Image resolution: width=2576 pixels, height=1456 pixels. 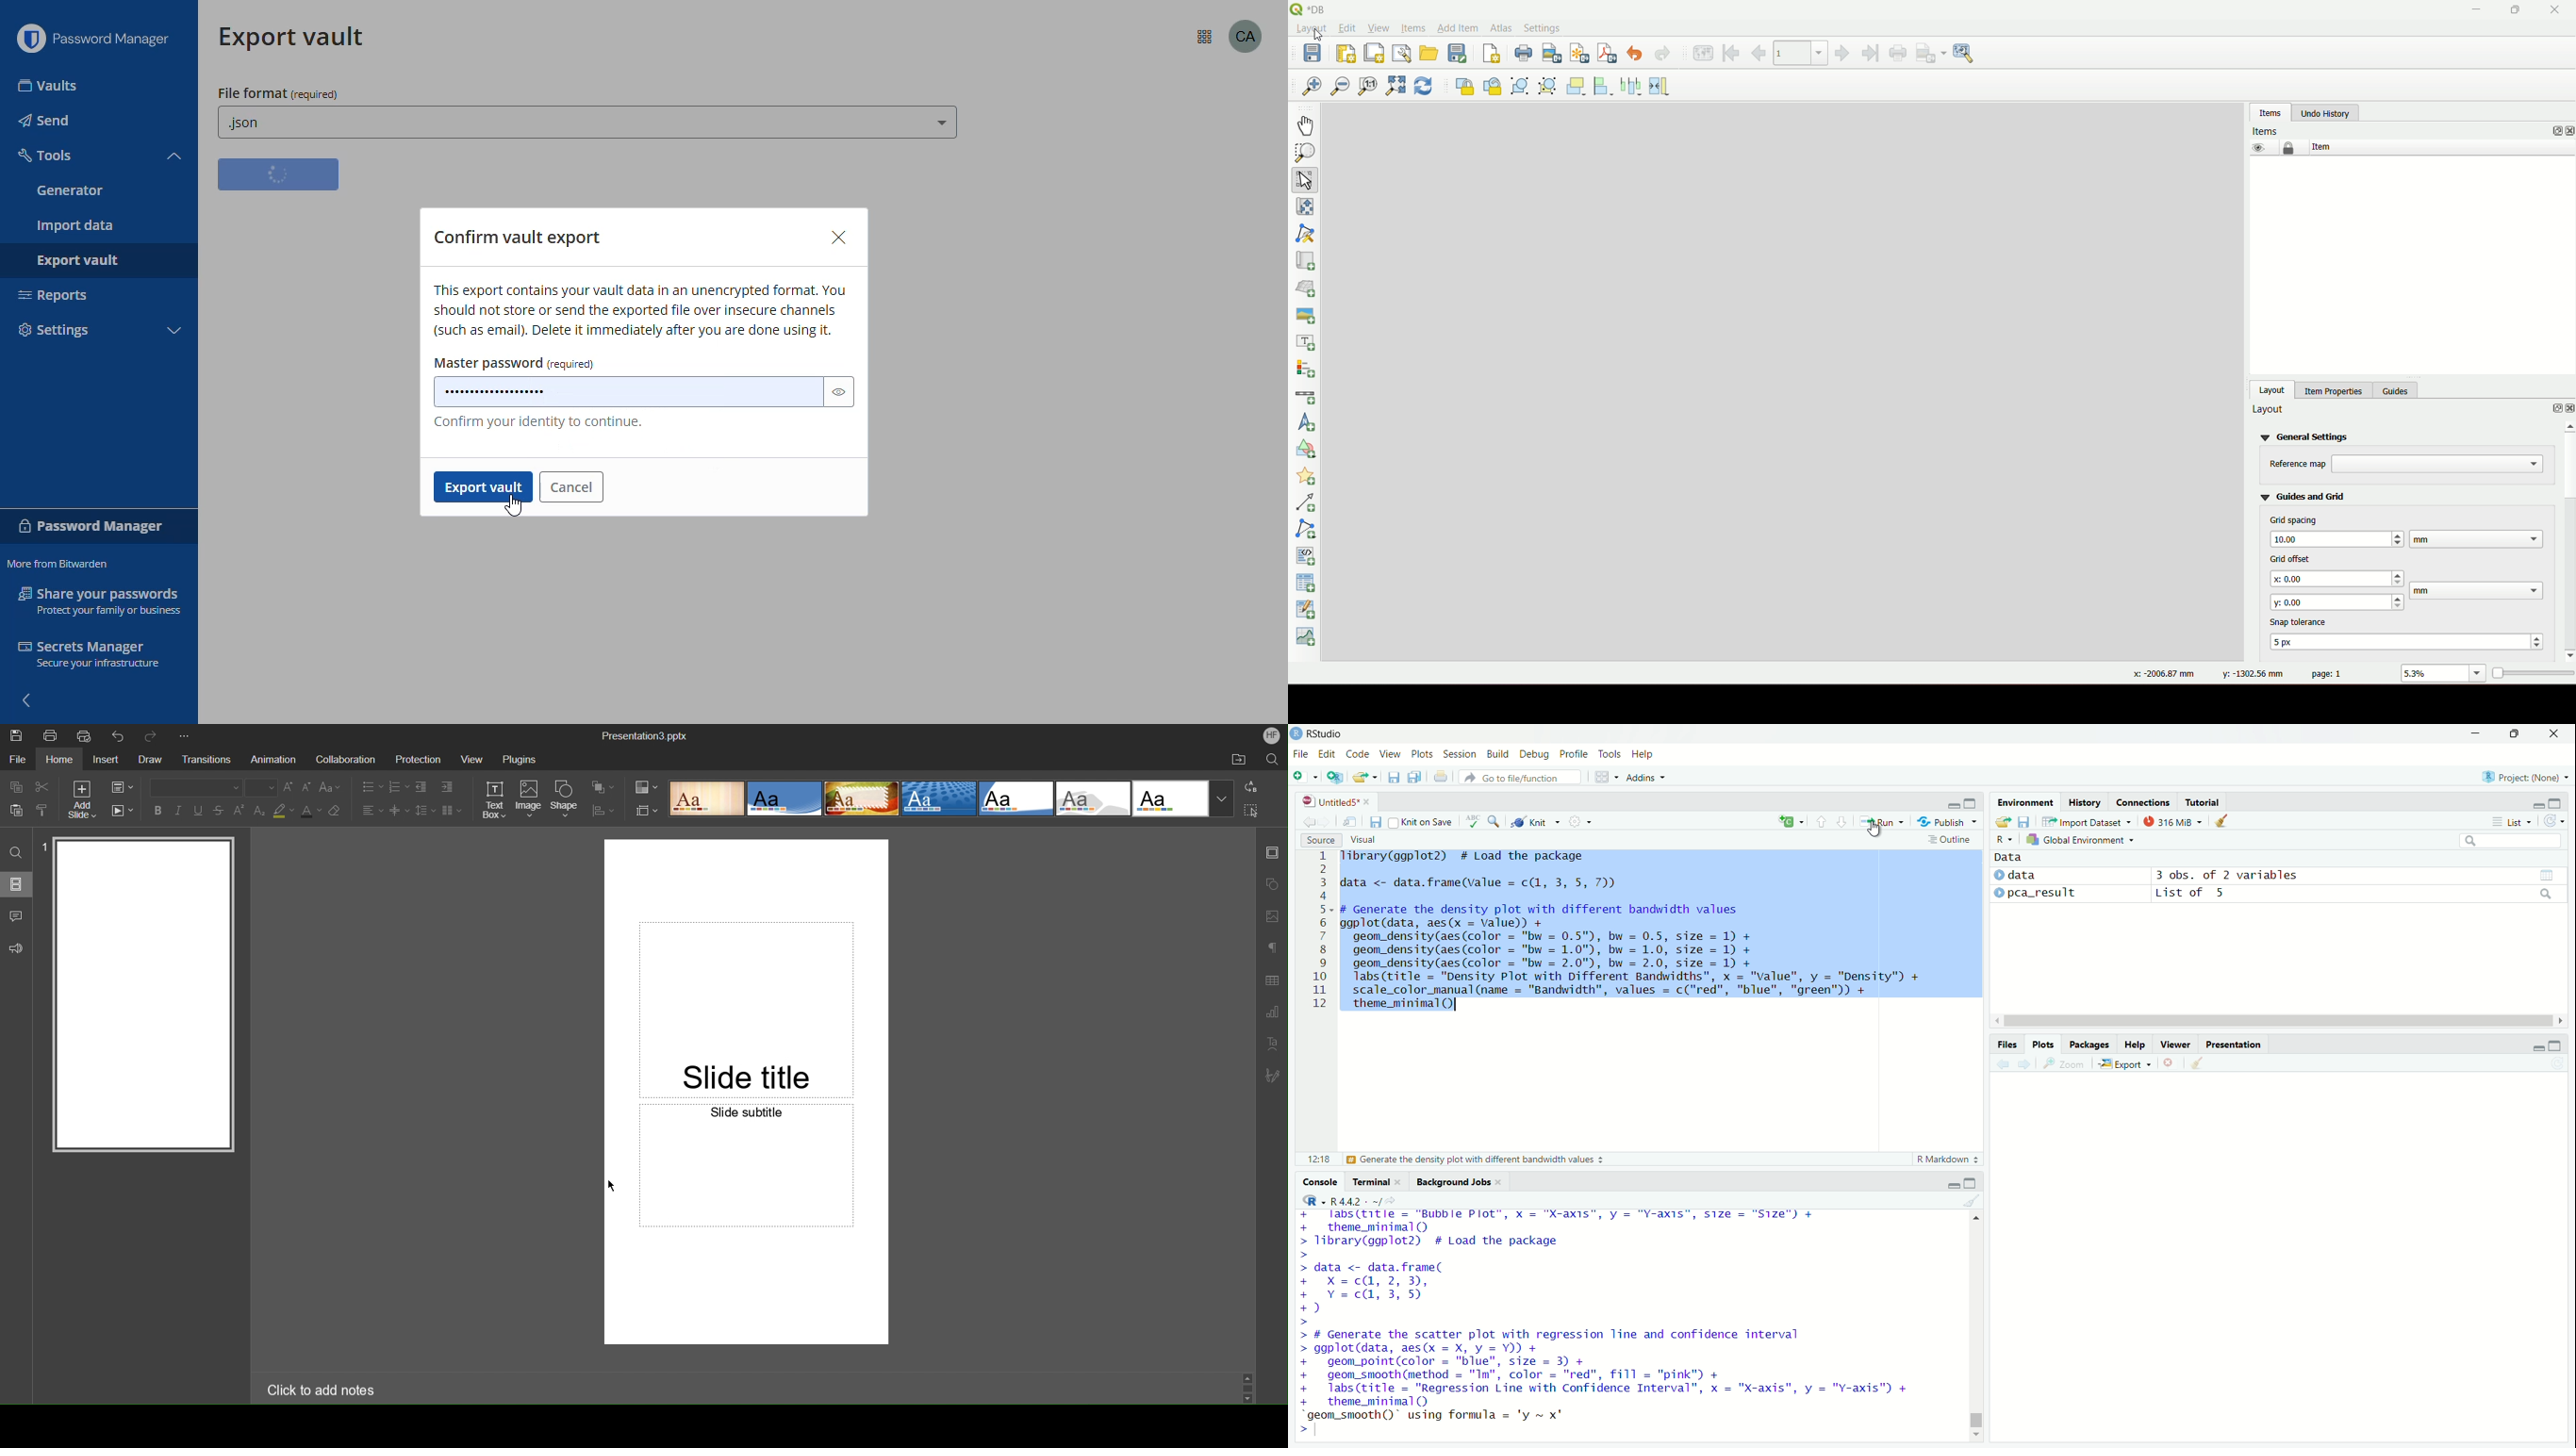 I want to click on Open File Location, so click(x=1238, y=760).